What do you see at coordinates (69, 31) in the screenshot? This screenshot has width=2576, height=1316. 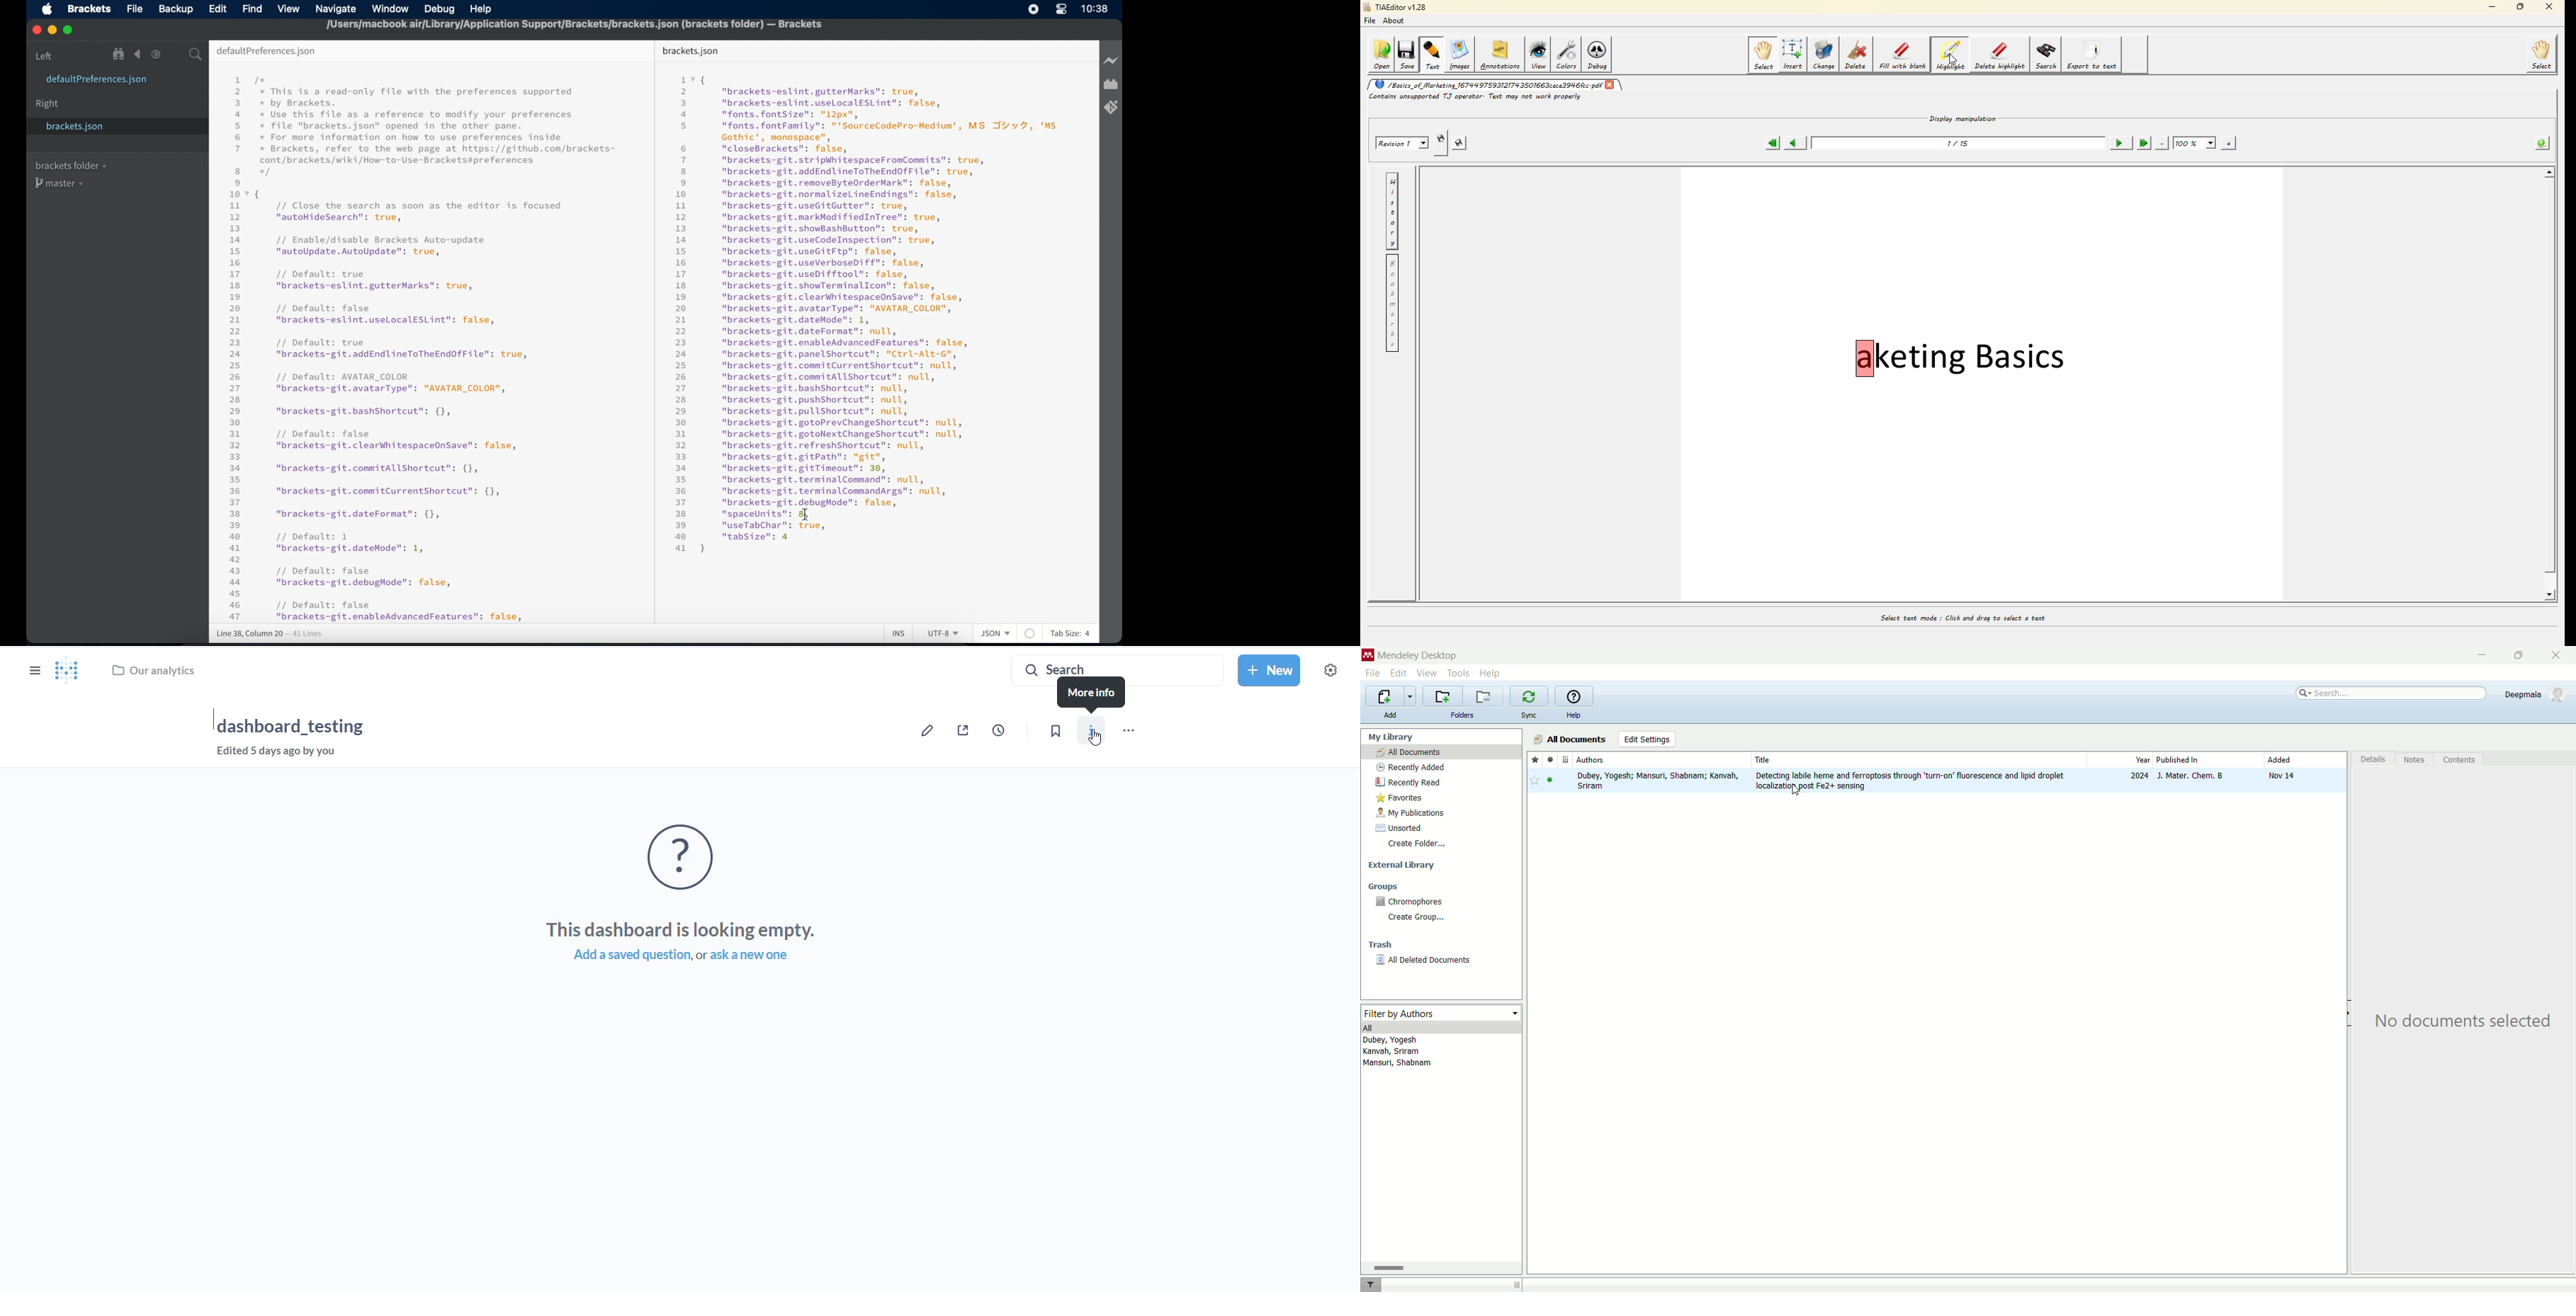 I see `maximize` at bounding box center [69, 31].